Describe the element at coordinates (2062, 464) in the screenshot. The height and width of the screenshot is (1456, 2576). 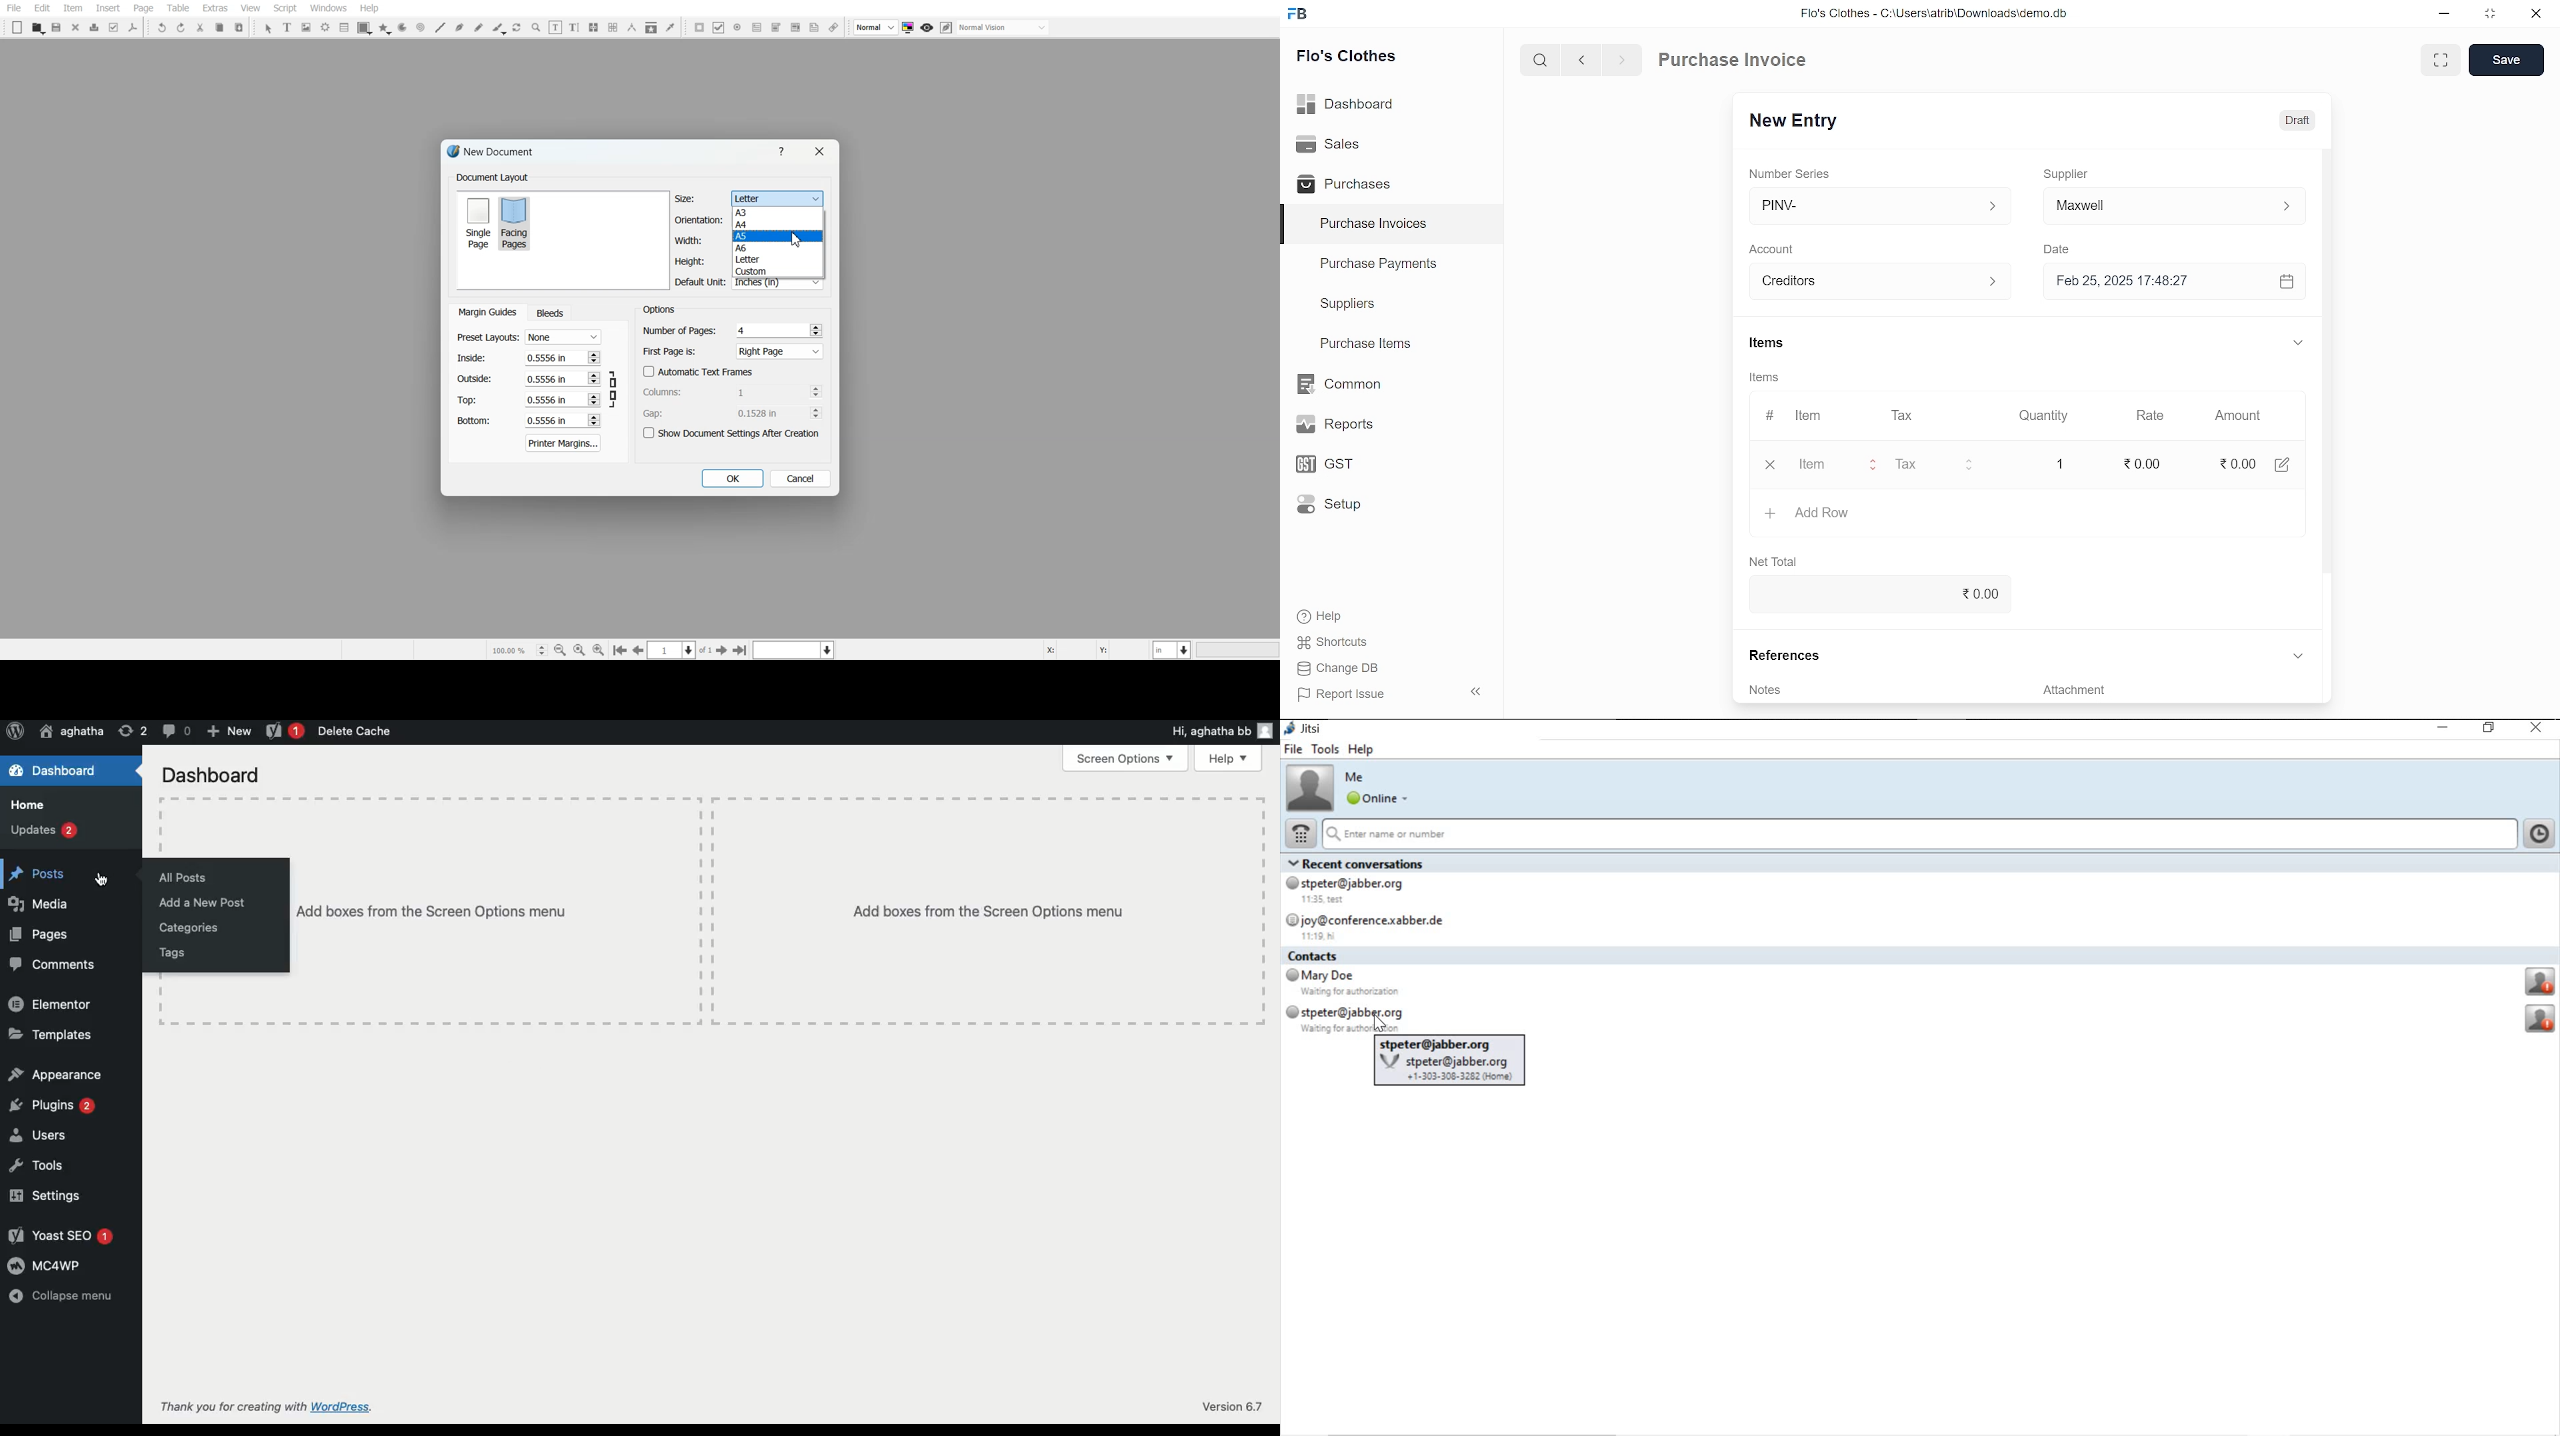
I see `1` at that location.